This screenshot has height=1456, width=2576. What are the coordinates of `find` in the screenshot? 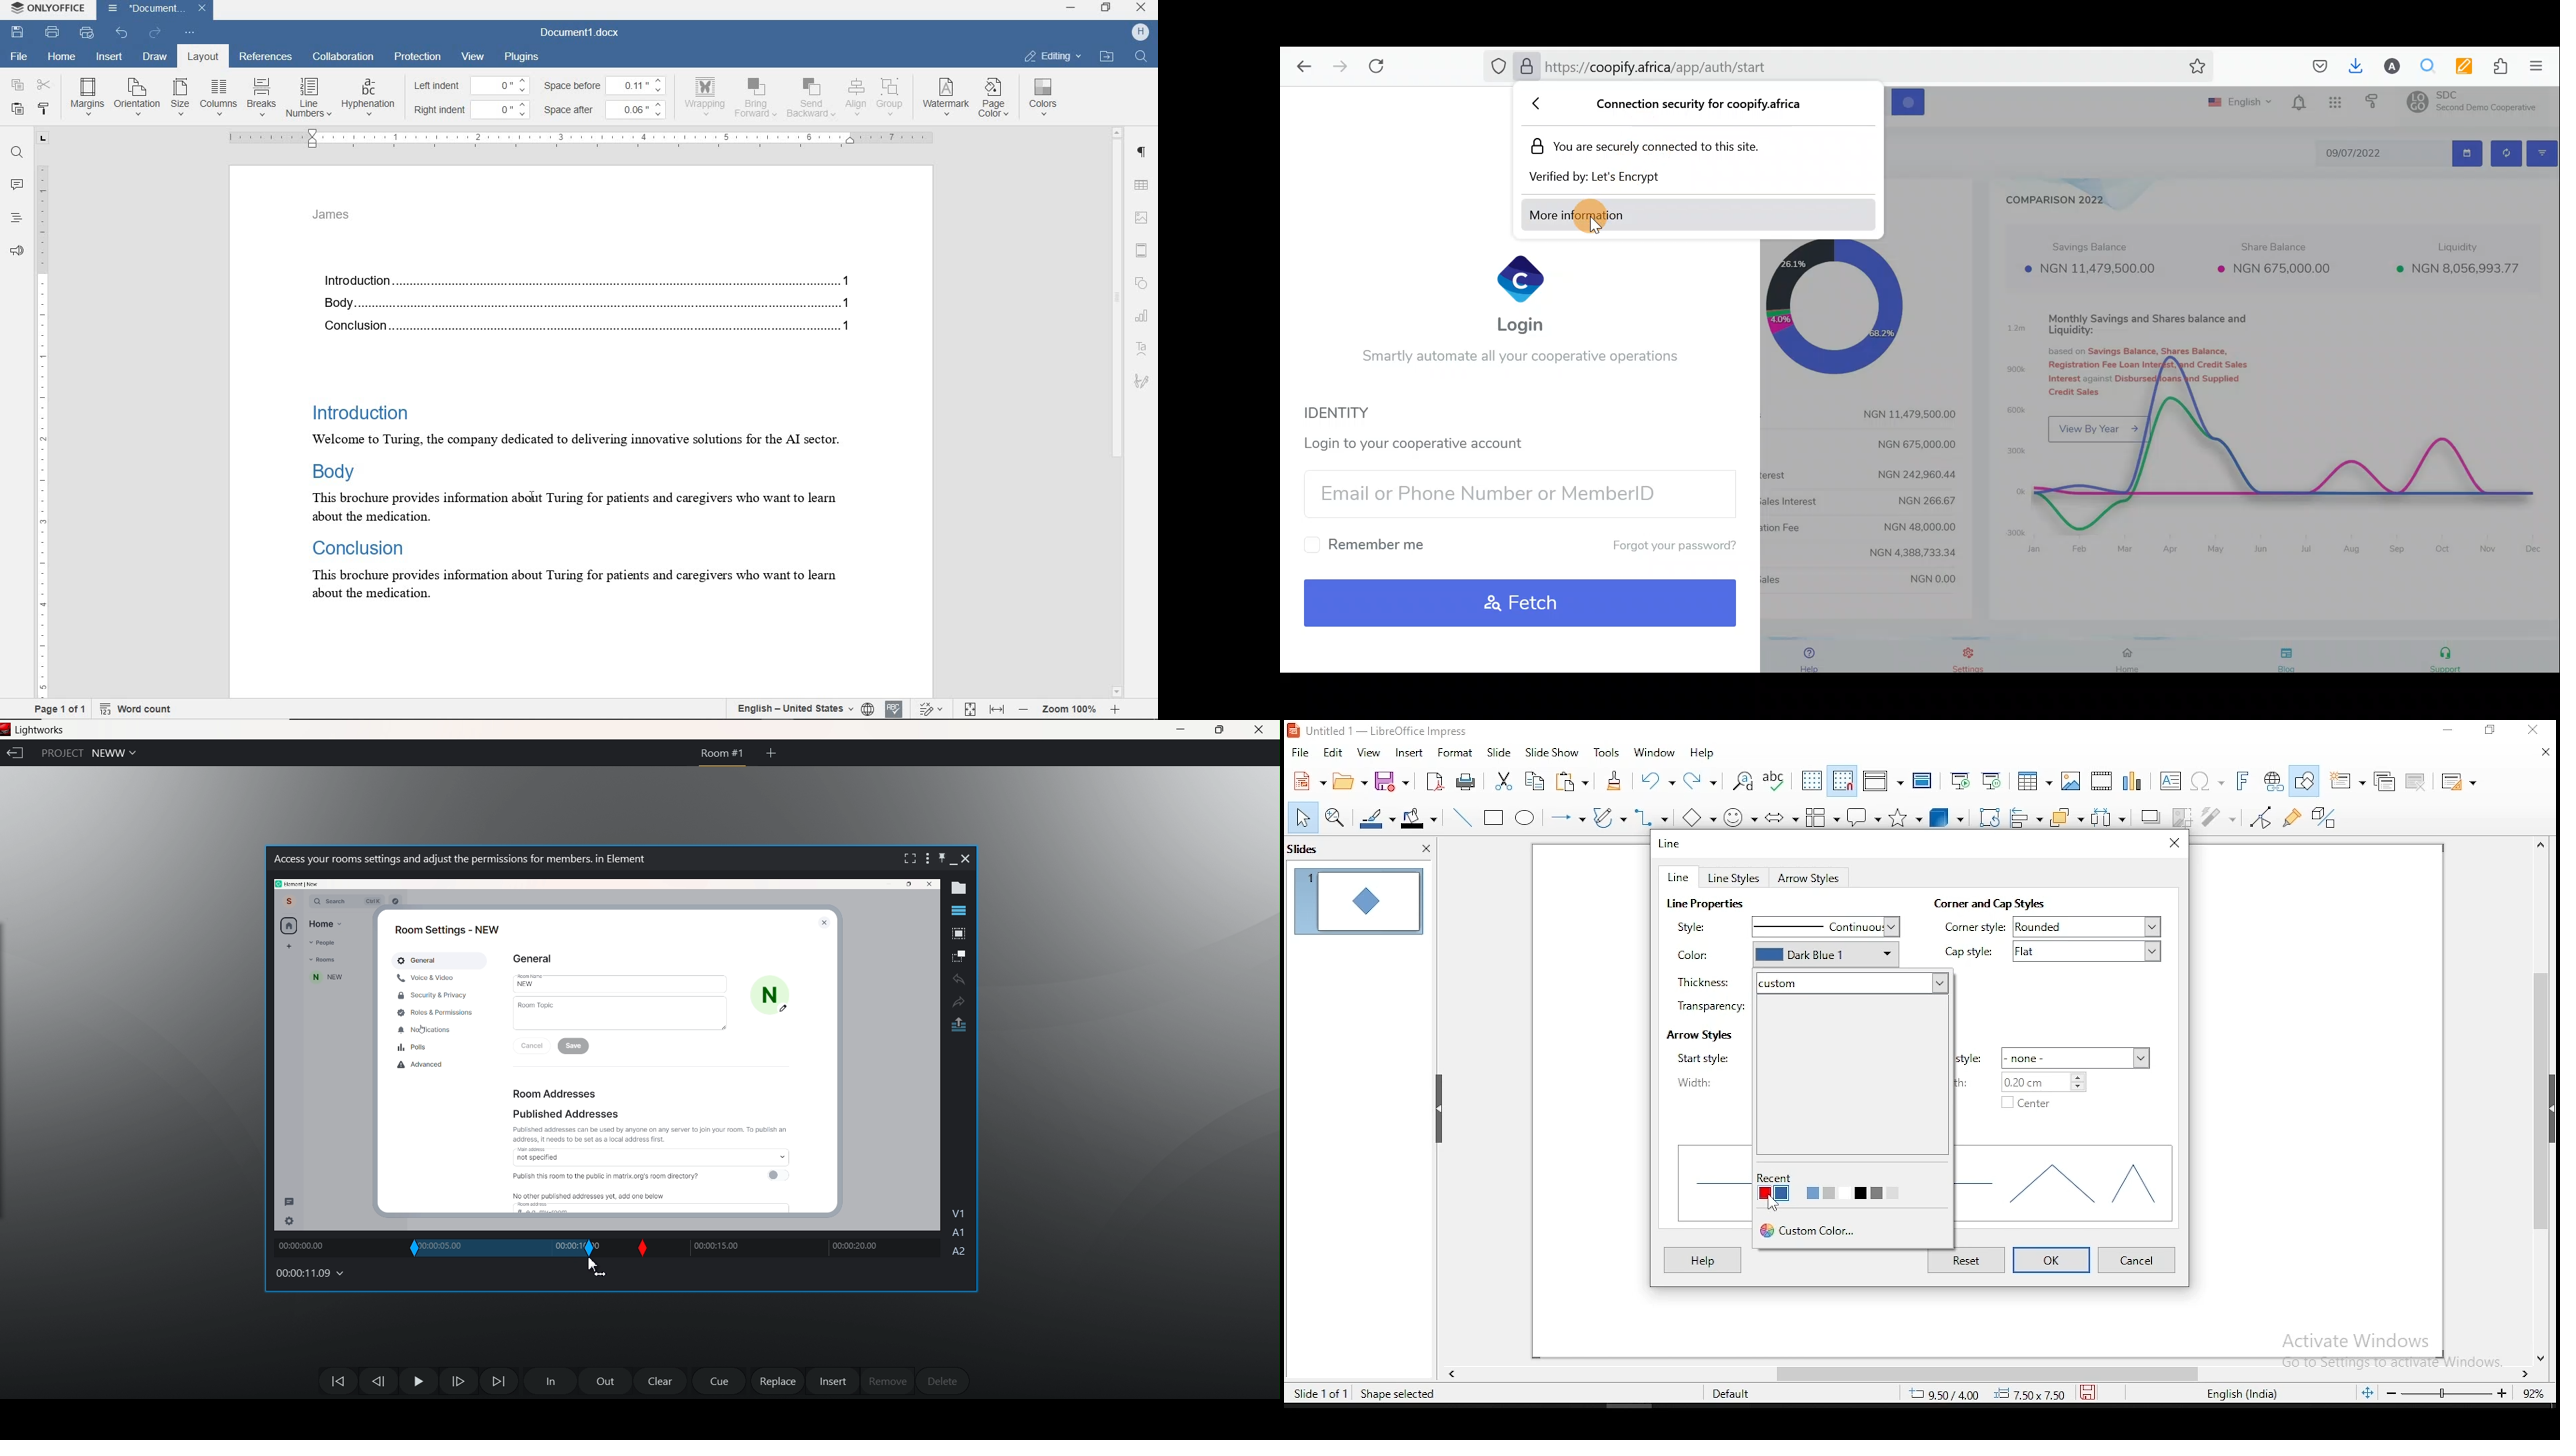 It's located at (17, 154).